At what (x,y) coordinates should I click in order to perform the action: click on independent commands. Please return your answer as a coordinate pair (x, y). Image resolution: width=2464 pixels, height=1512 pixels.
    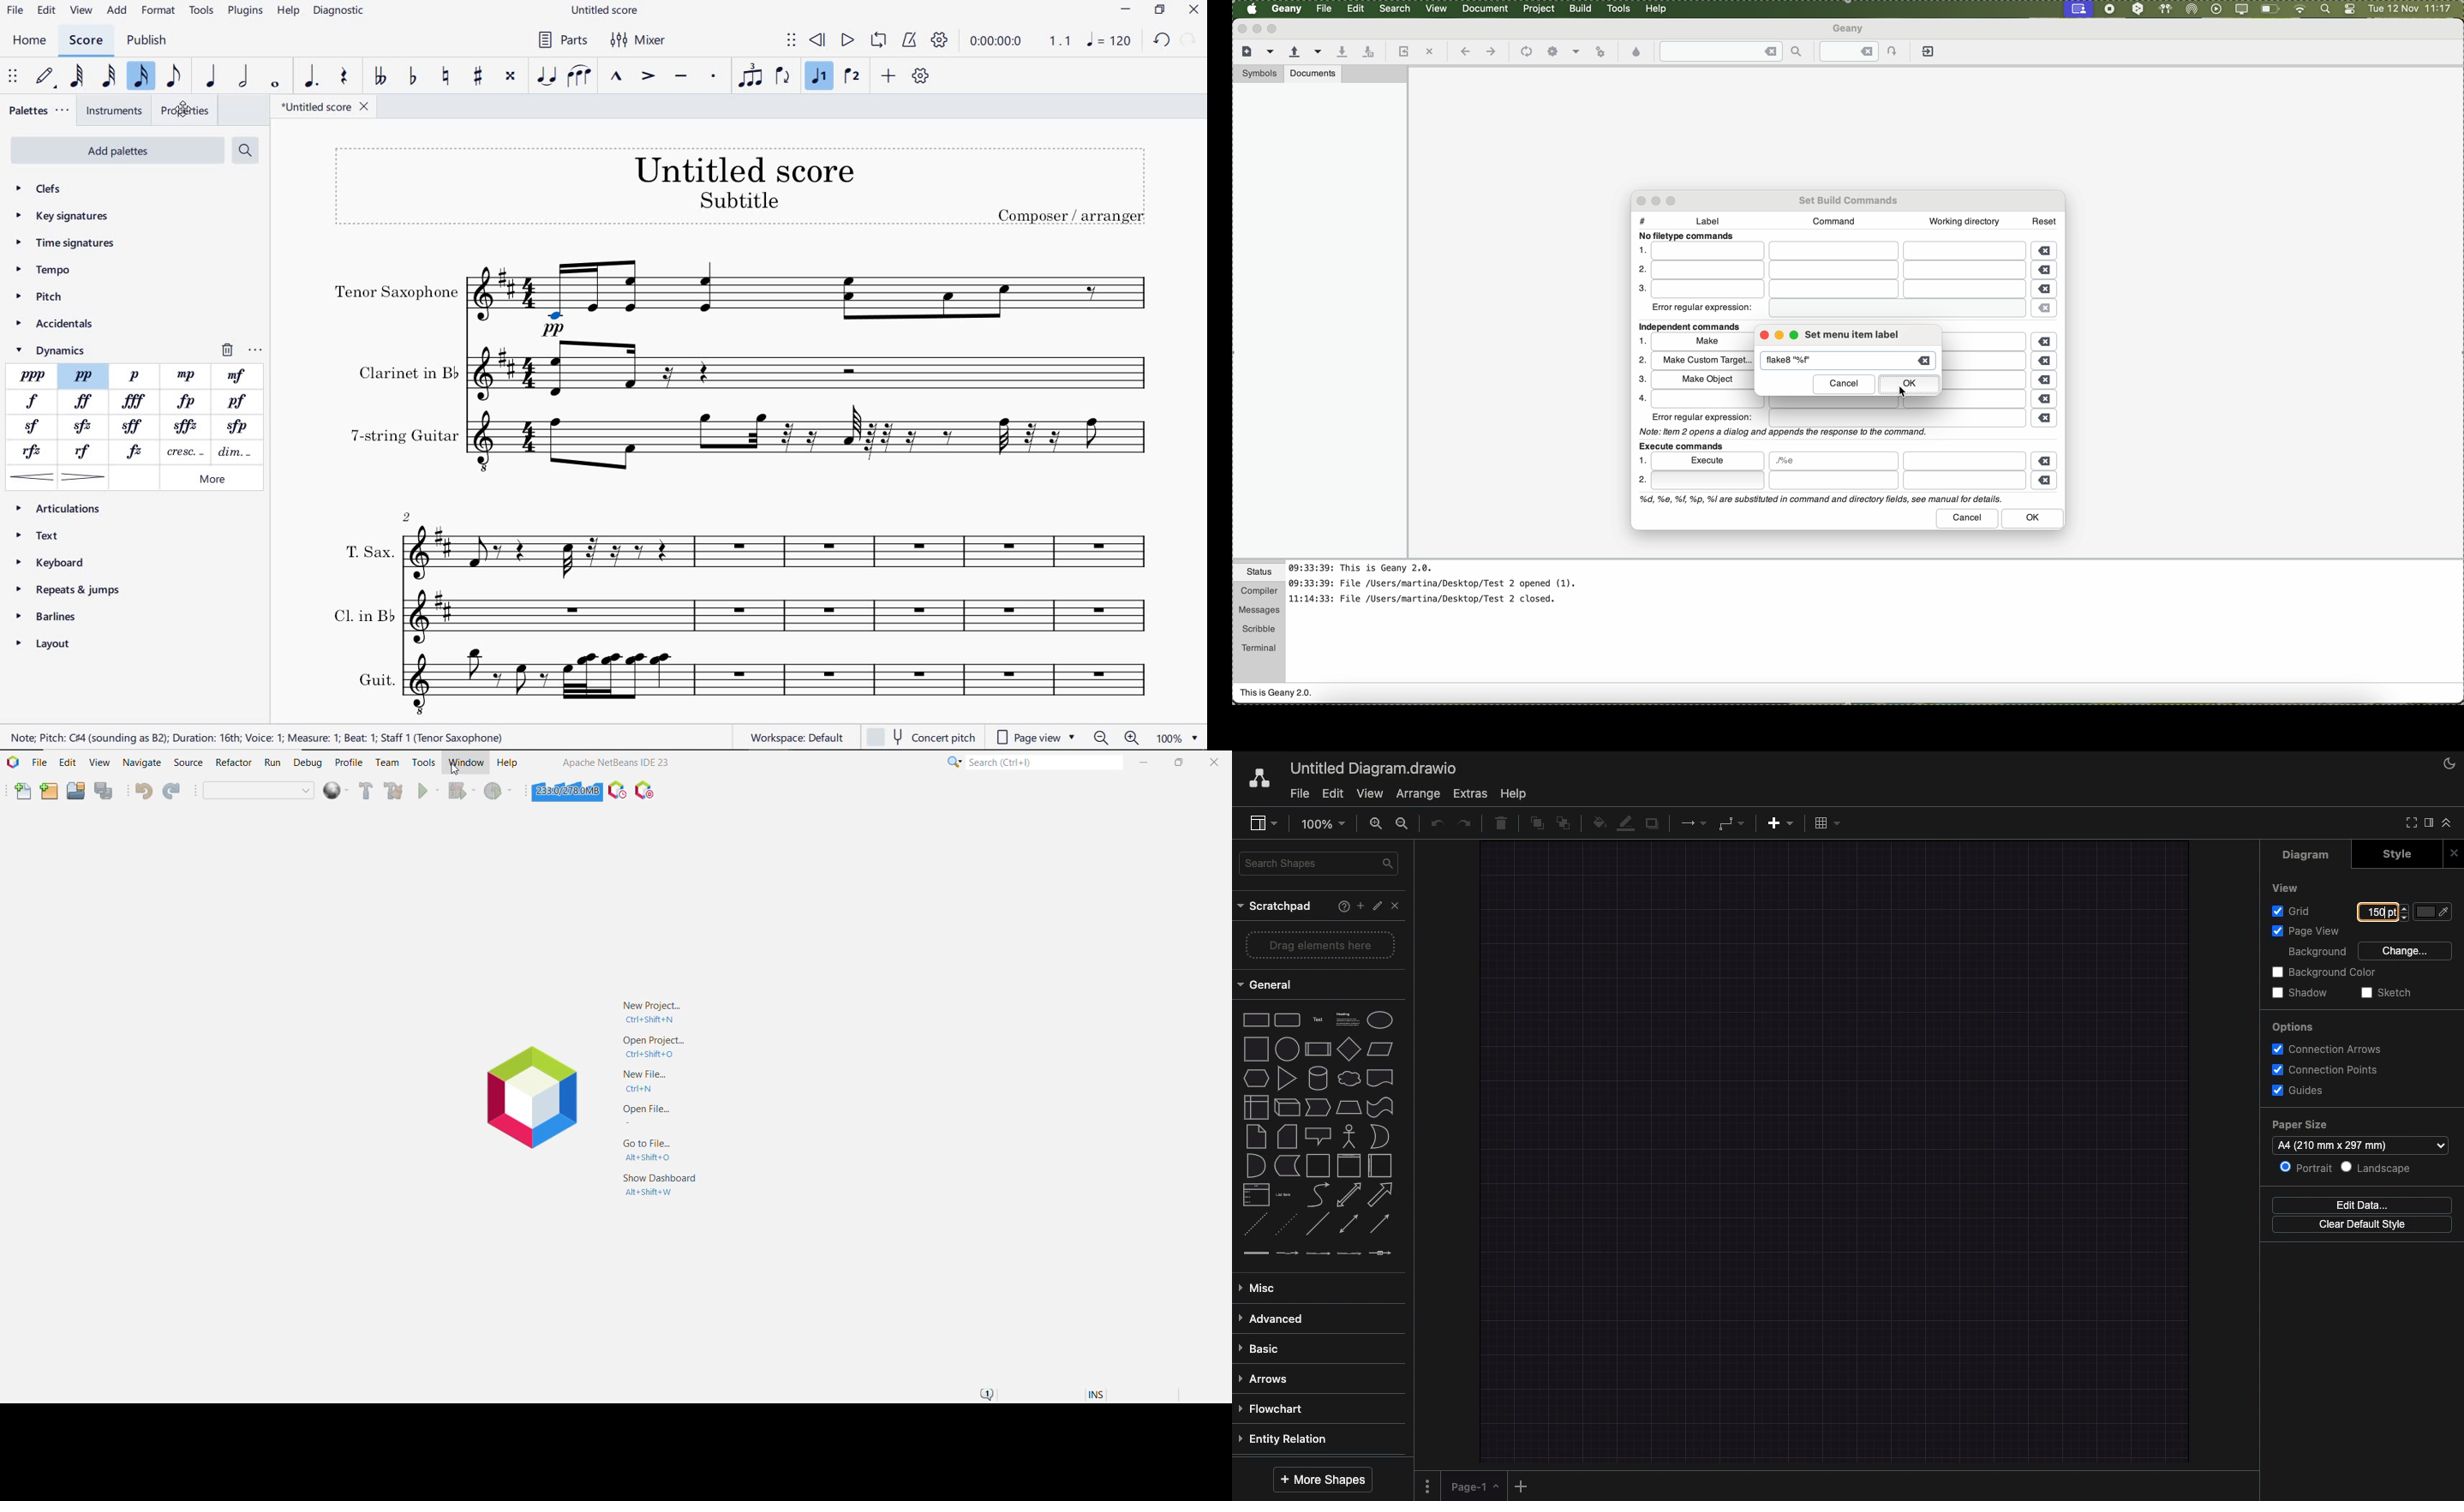
    Looking at the image, I should click on (1694, 327).